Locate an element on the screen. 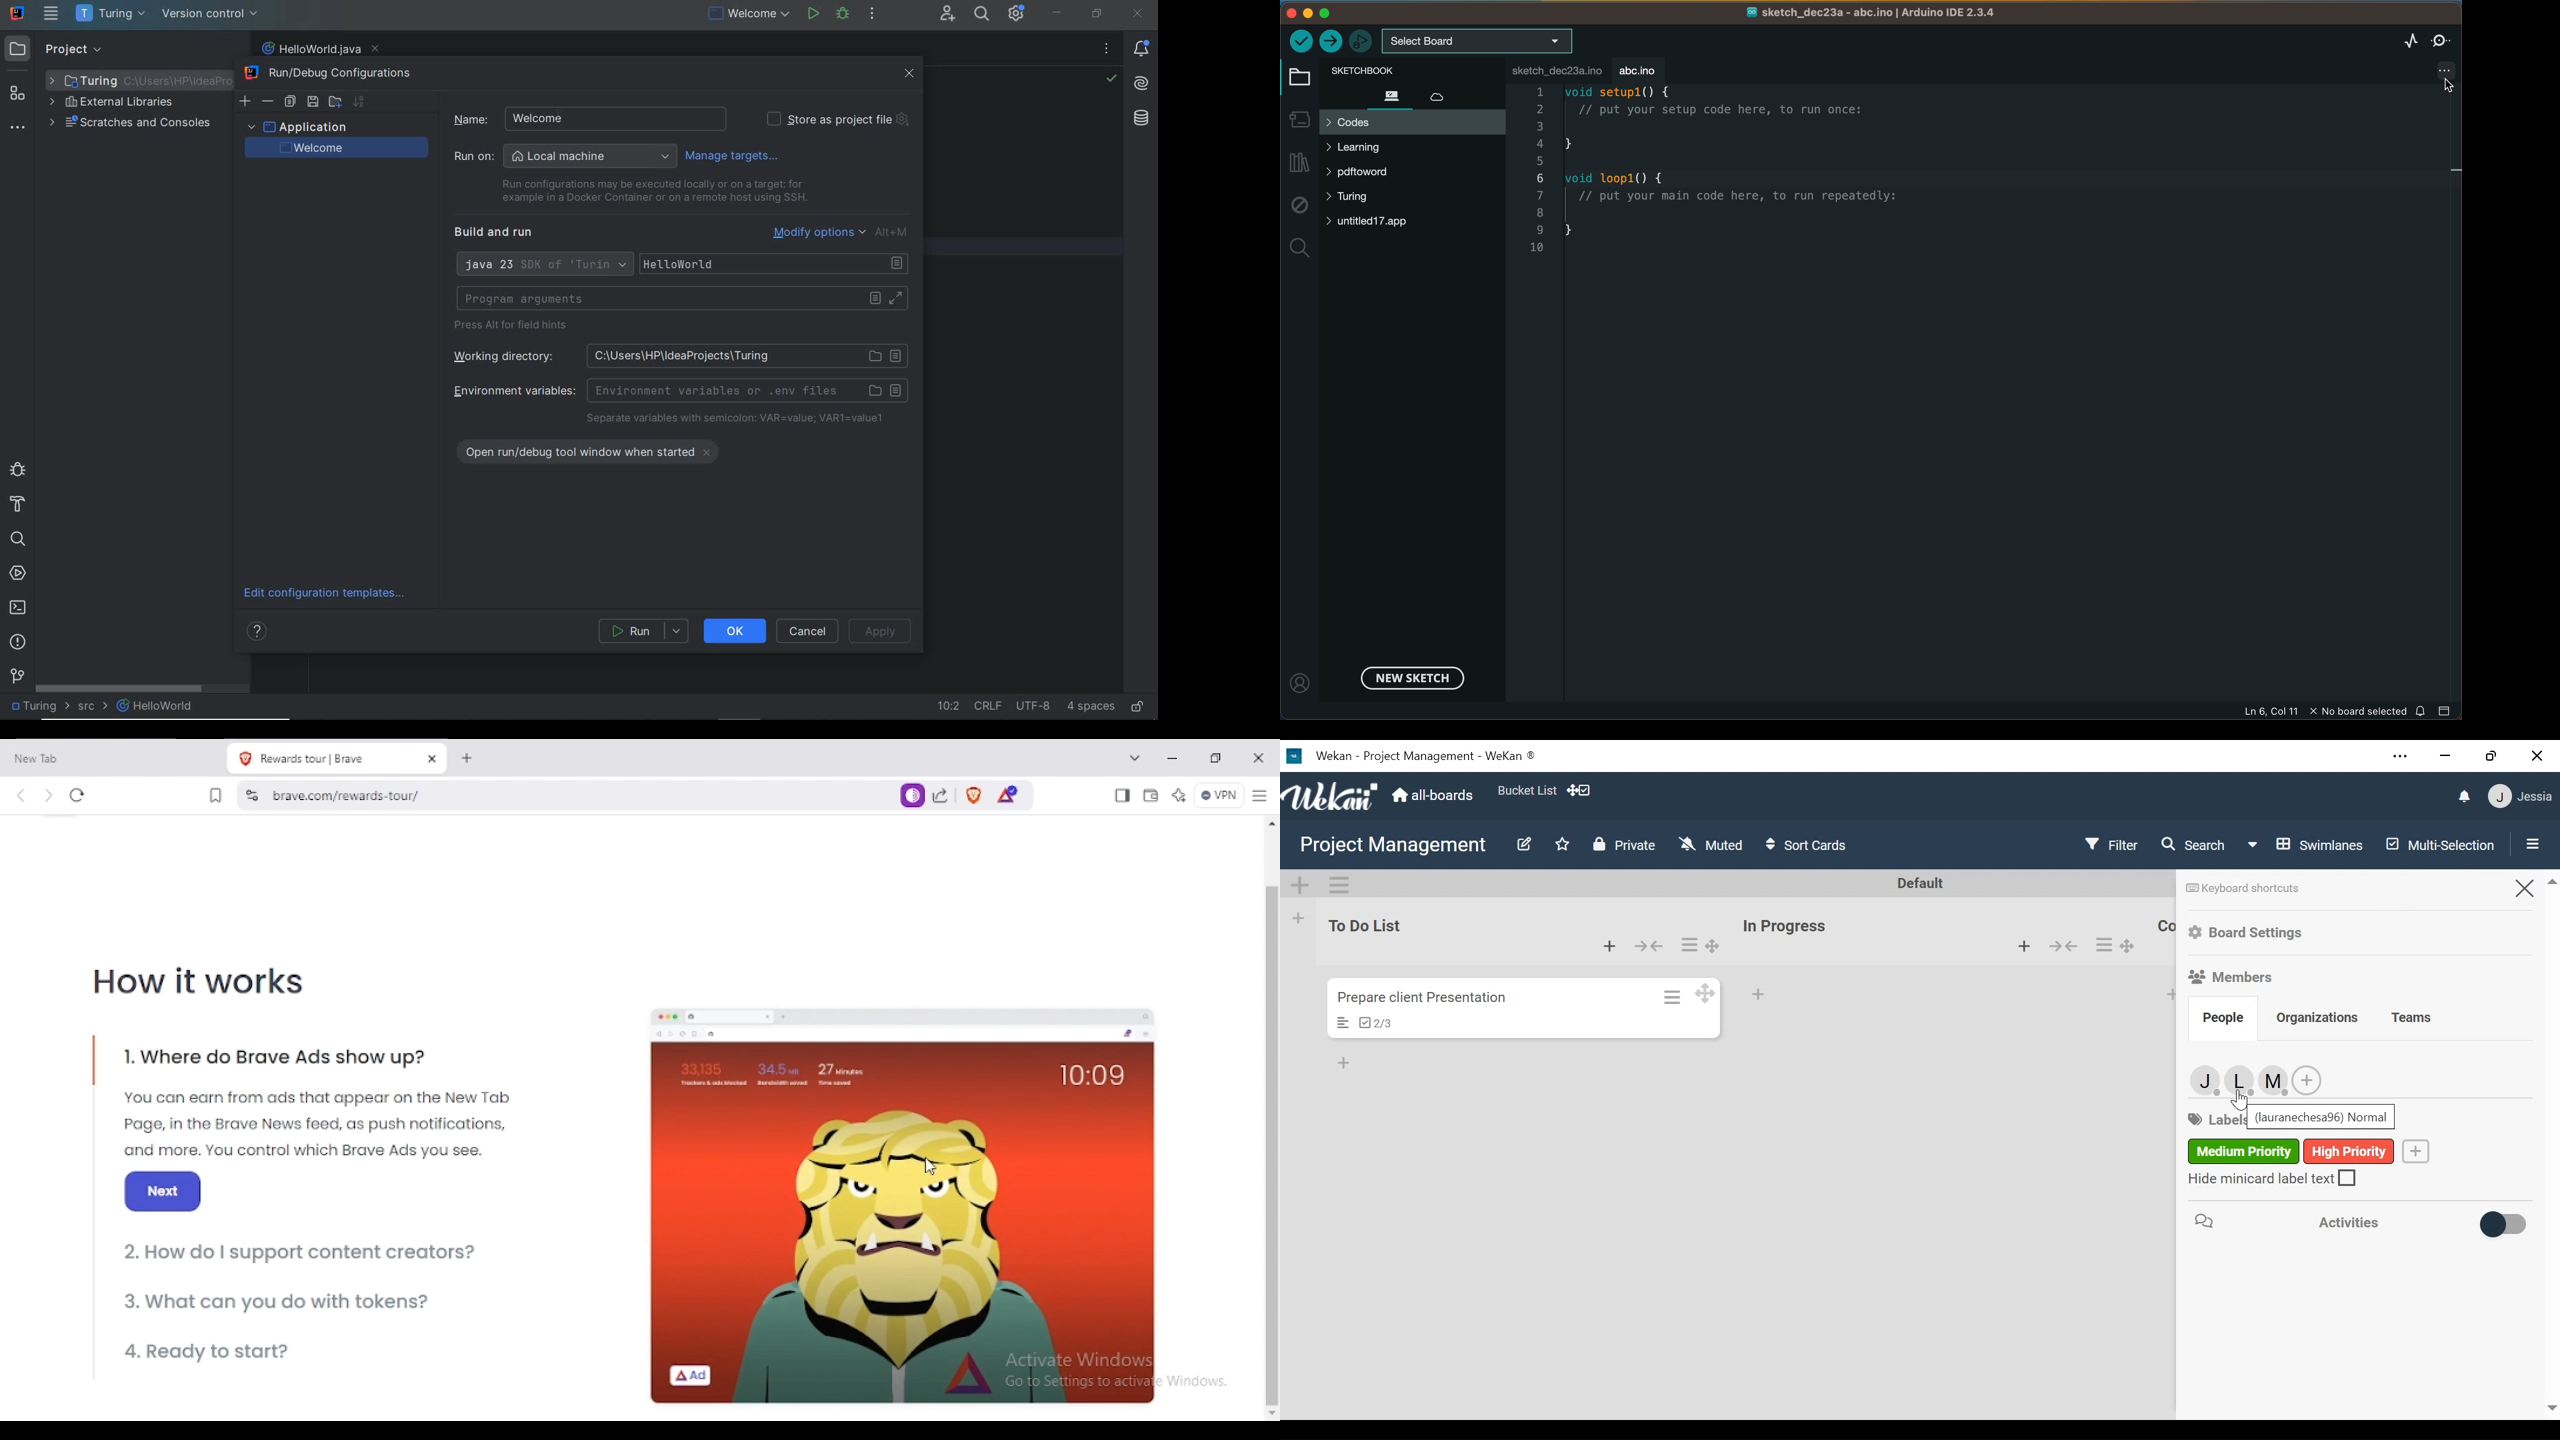  debug is located at coordinates (843, 14).